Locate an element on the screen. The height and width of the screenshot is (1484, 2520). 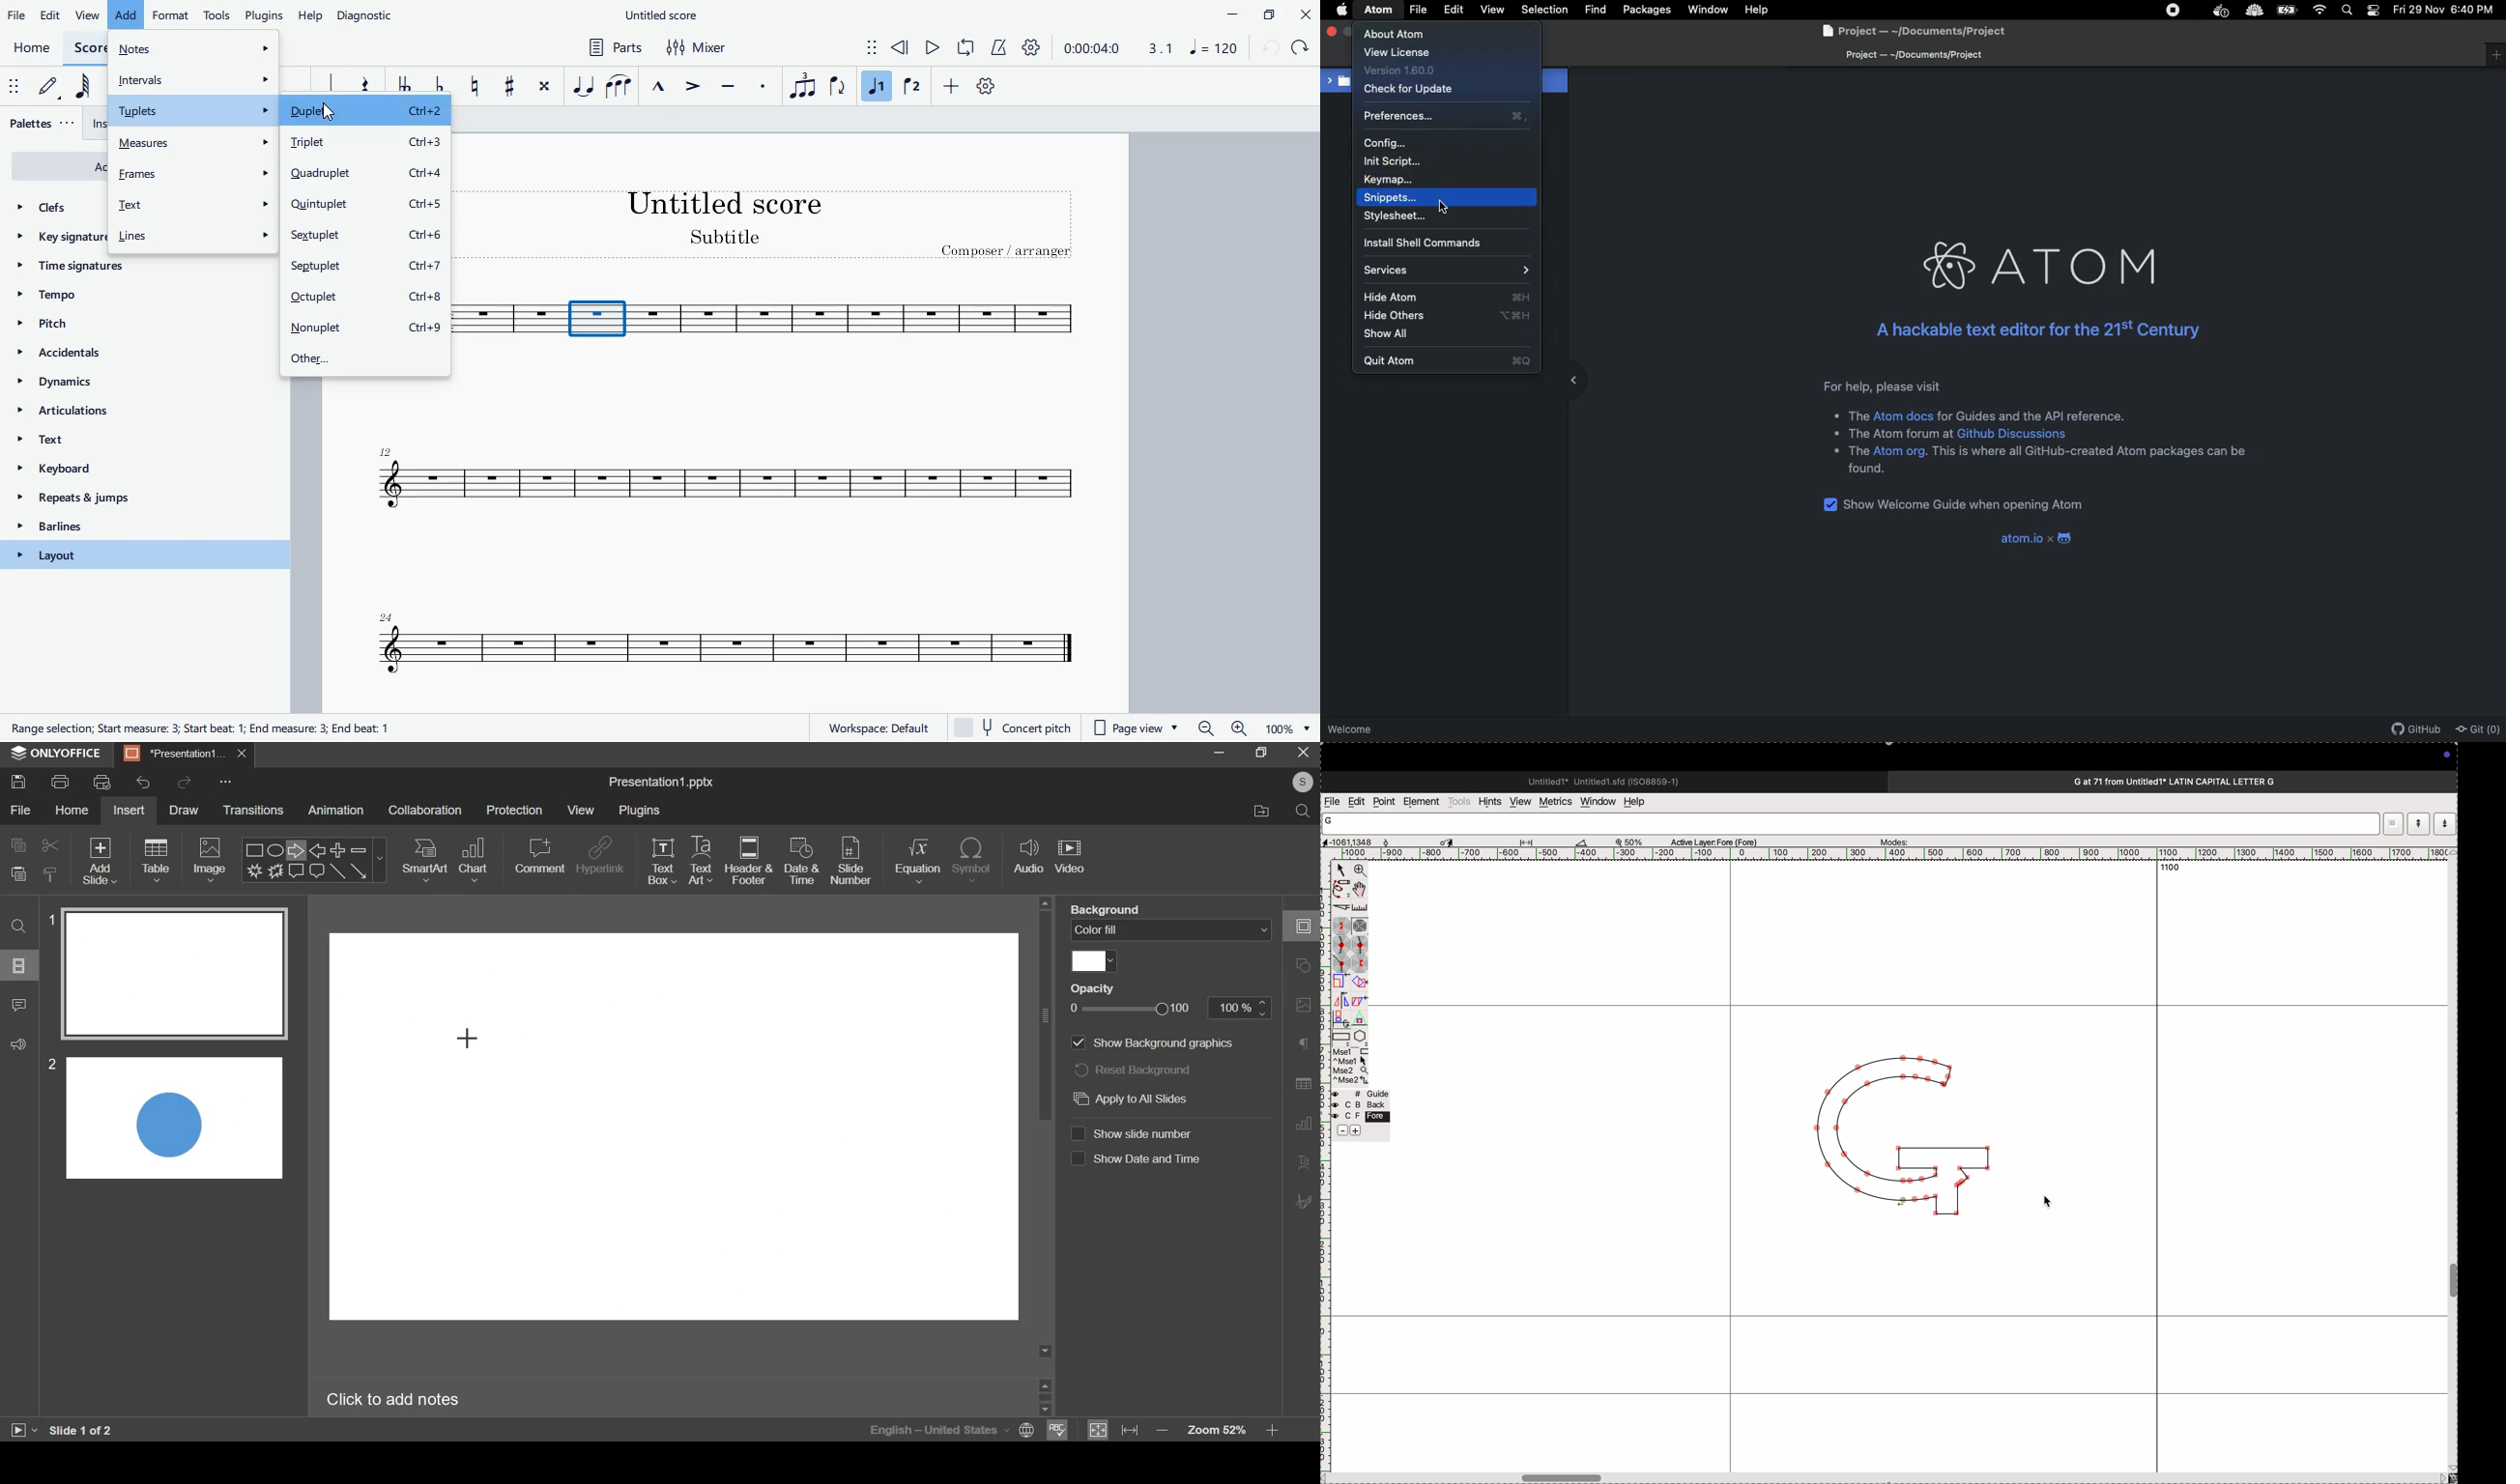
Minimize is located at coordinates (1568, 378).